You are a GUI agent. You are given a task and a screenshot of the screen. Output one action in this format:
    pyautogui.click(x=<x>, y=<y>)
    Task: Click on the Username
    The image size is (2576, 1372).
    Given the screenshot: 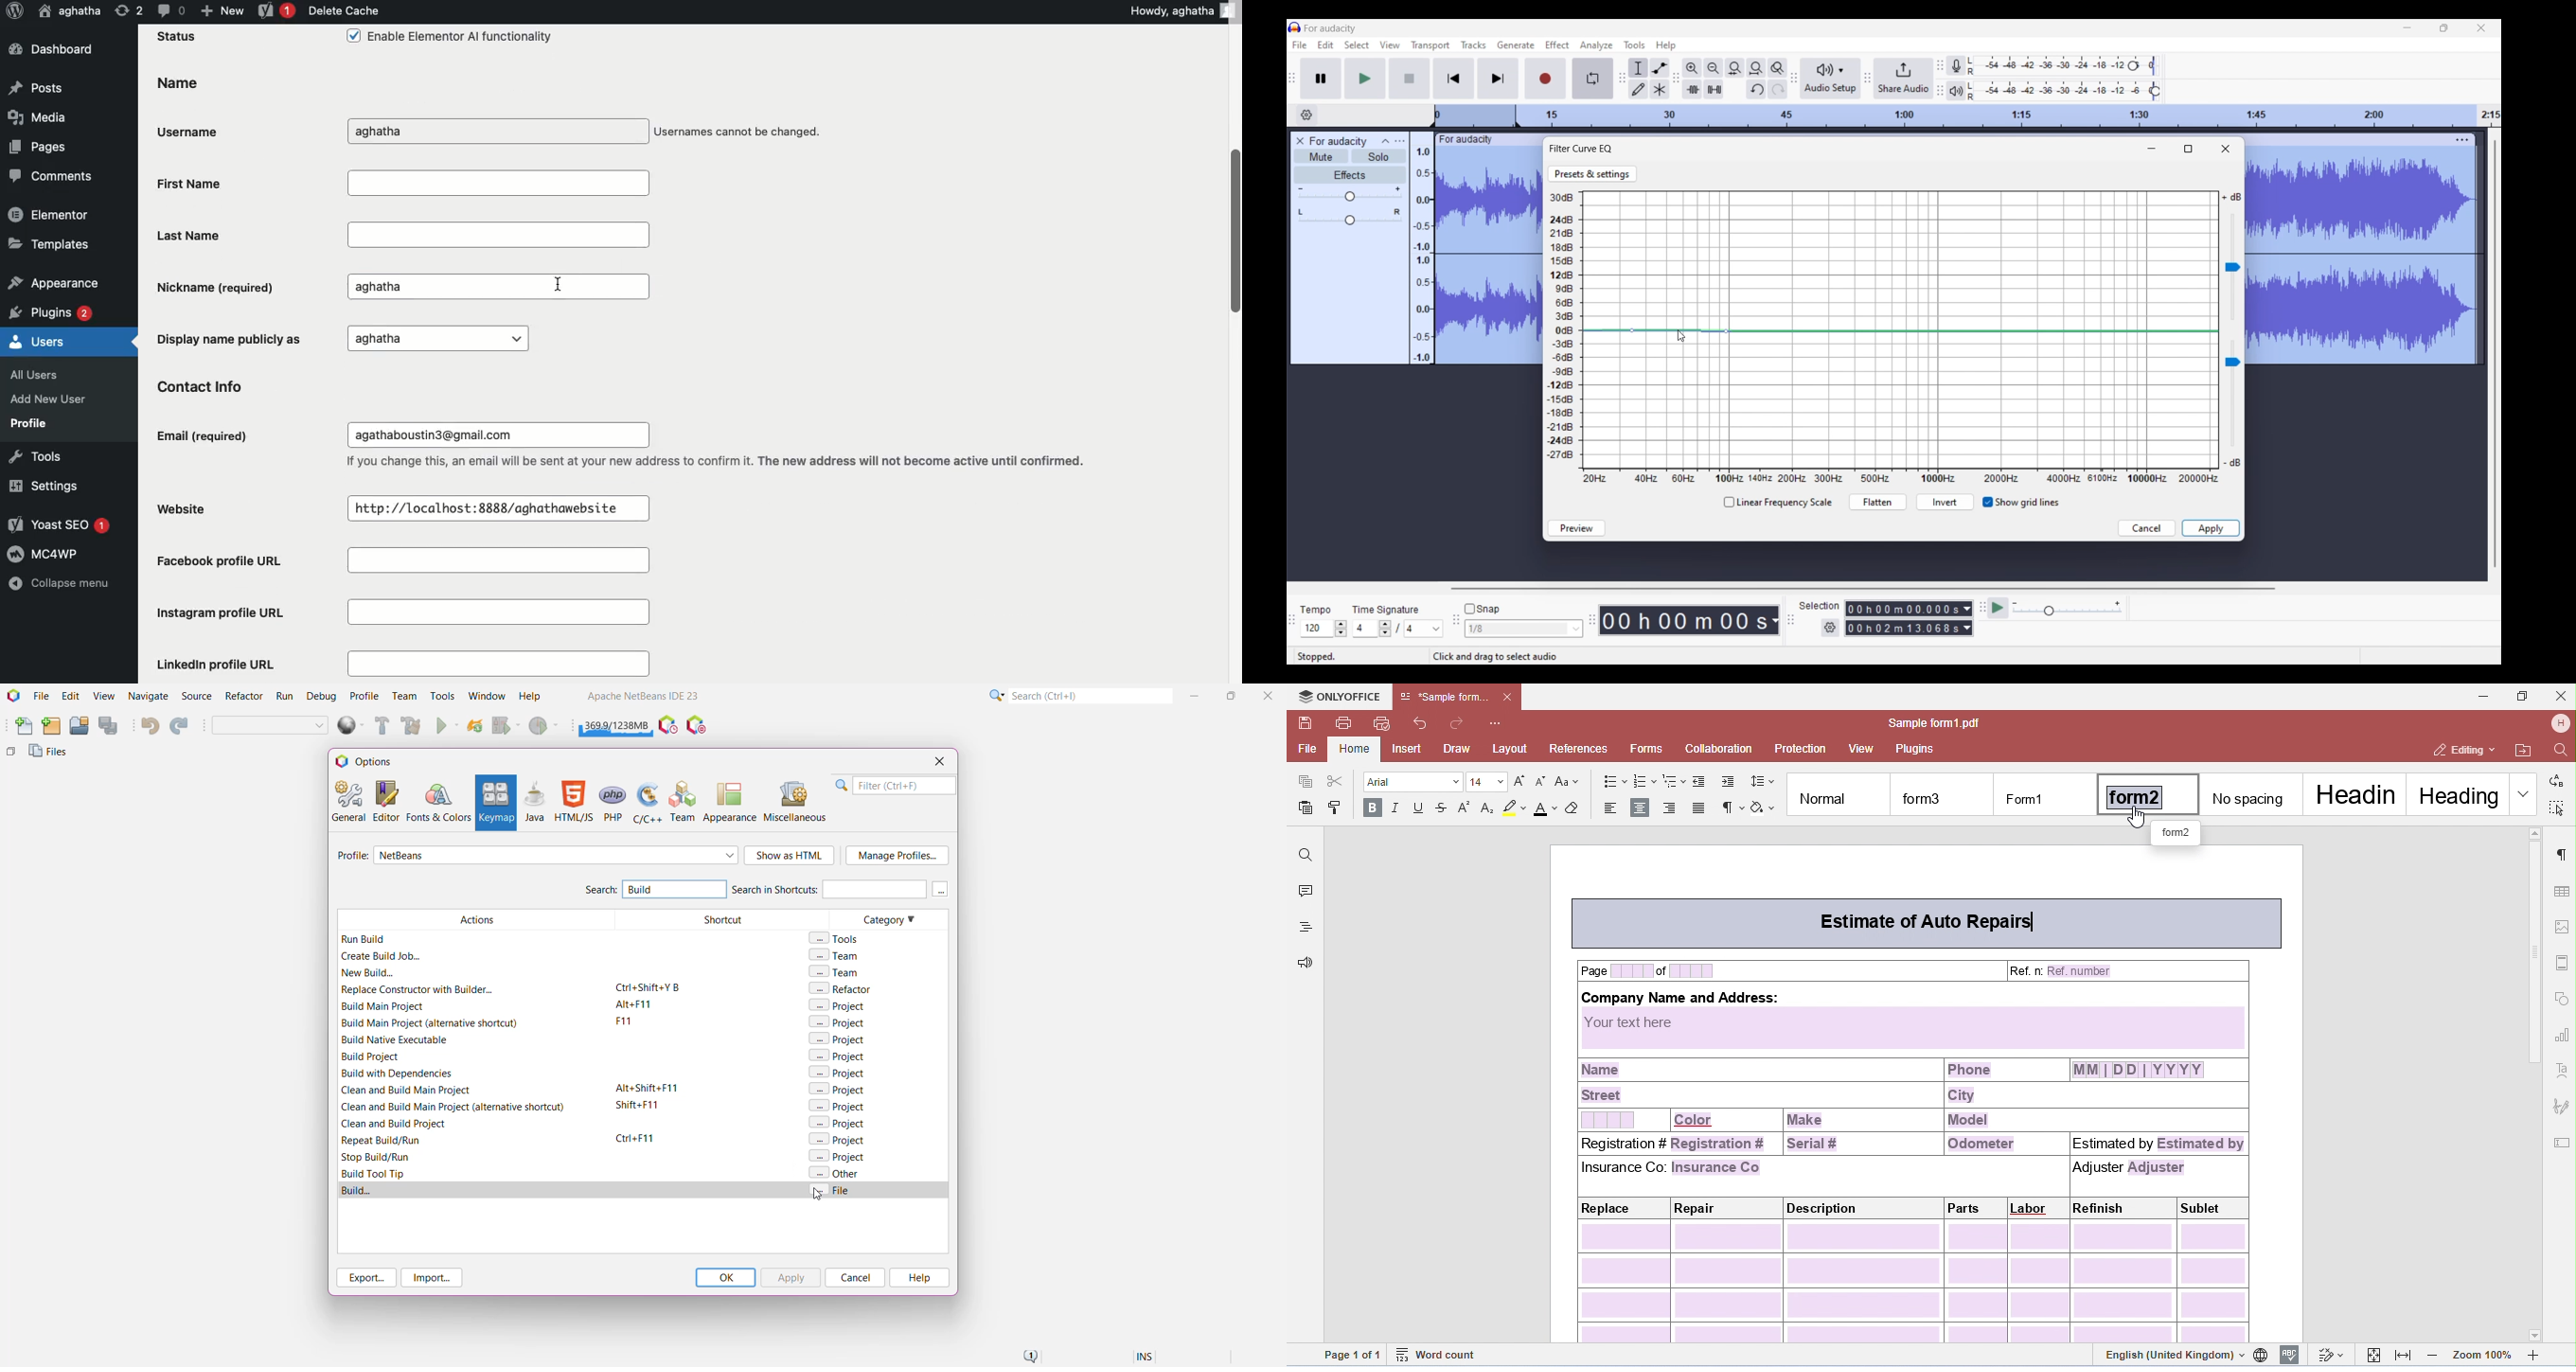 What is the action you would take?
    pyautogui.click(x=488, y=129)
    